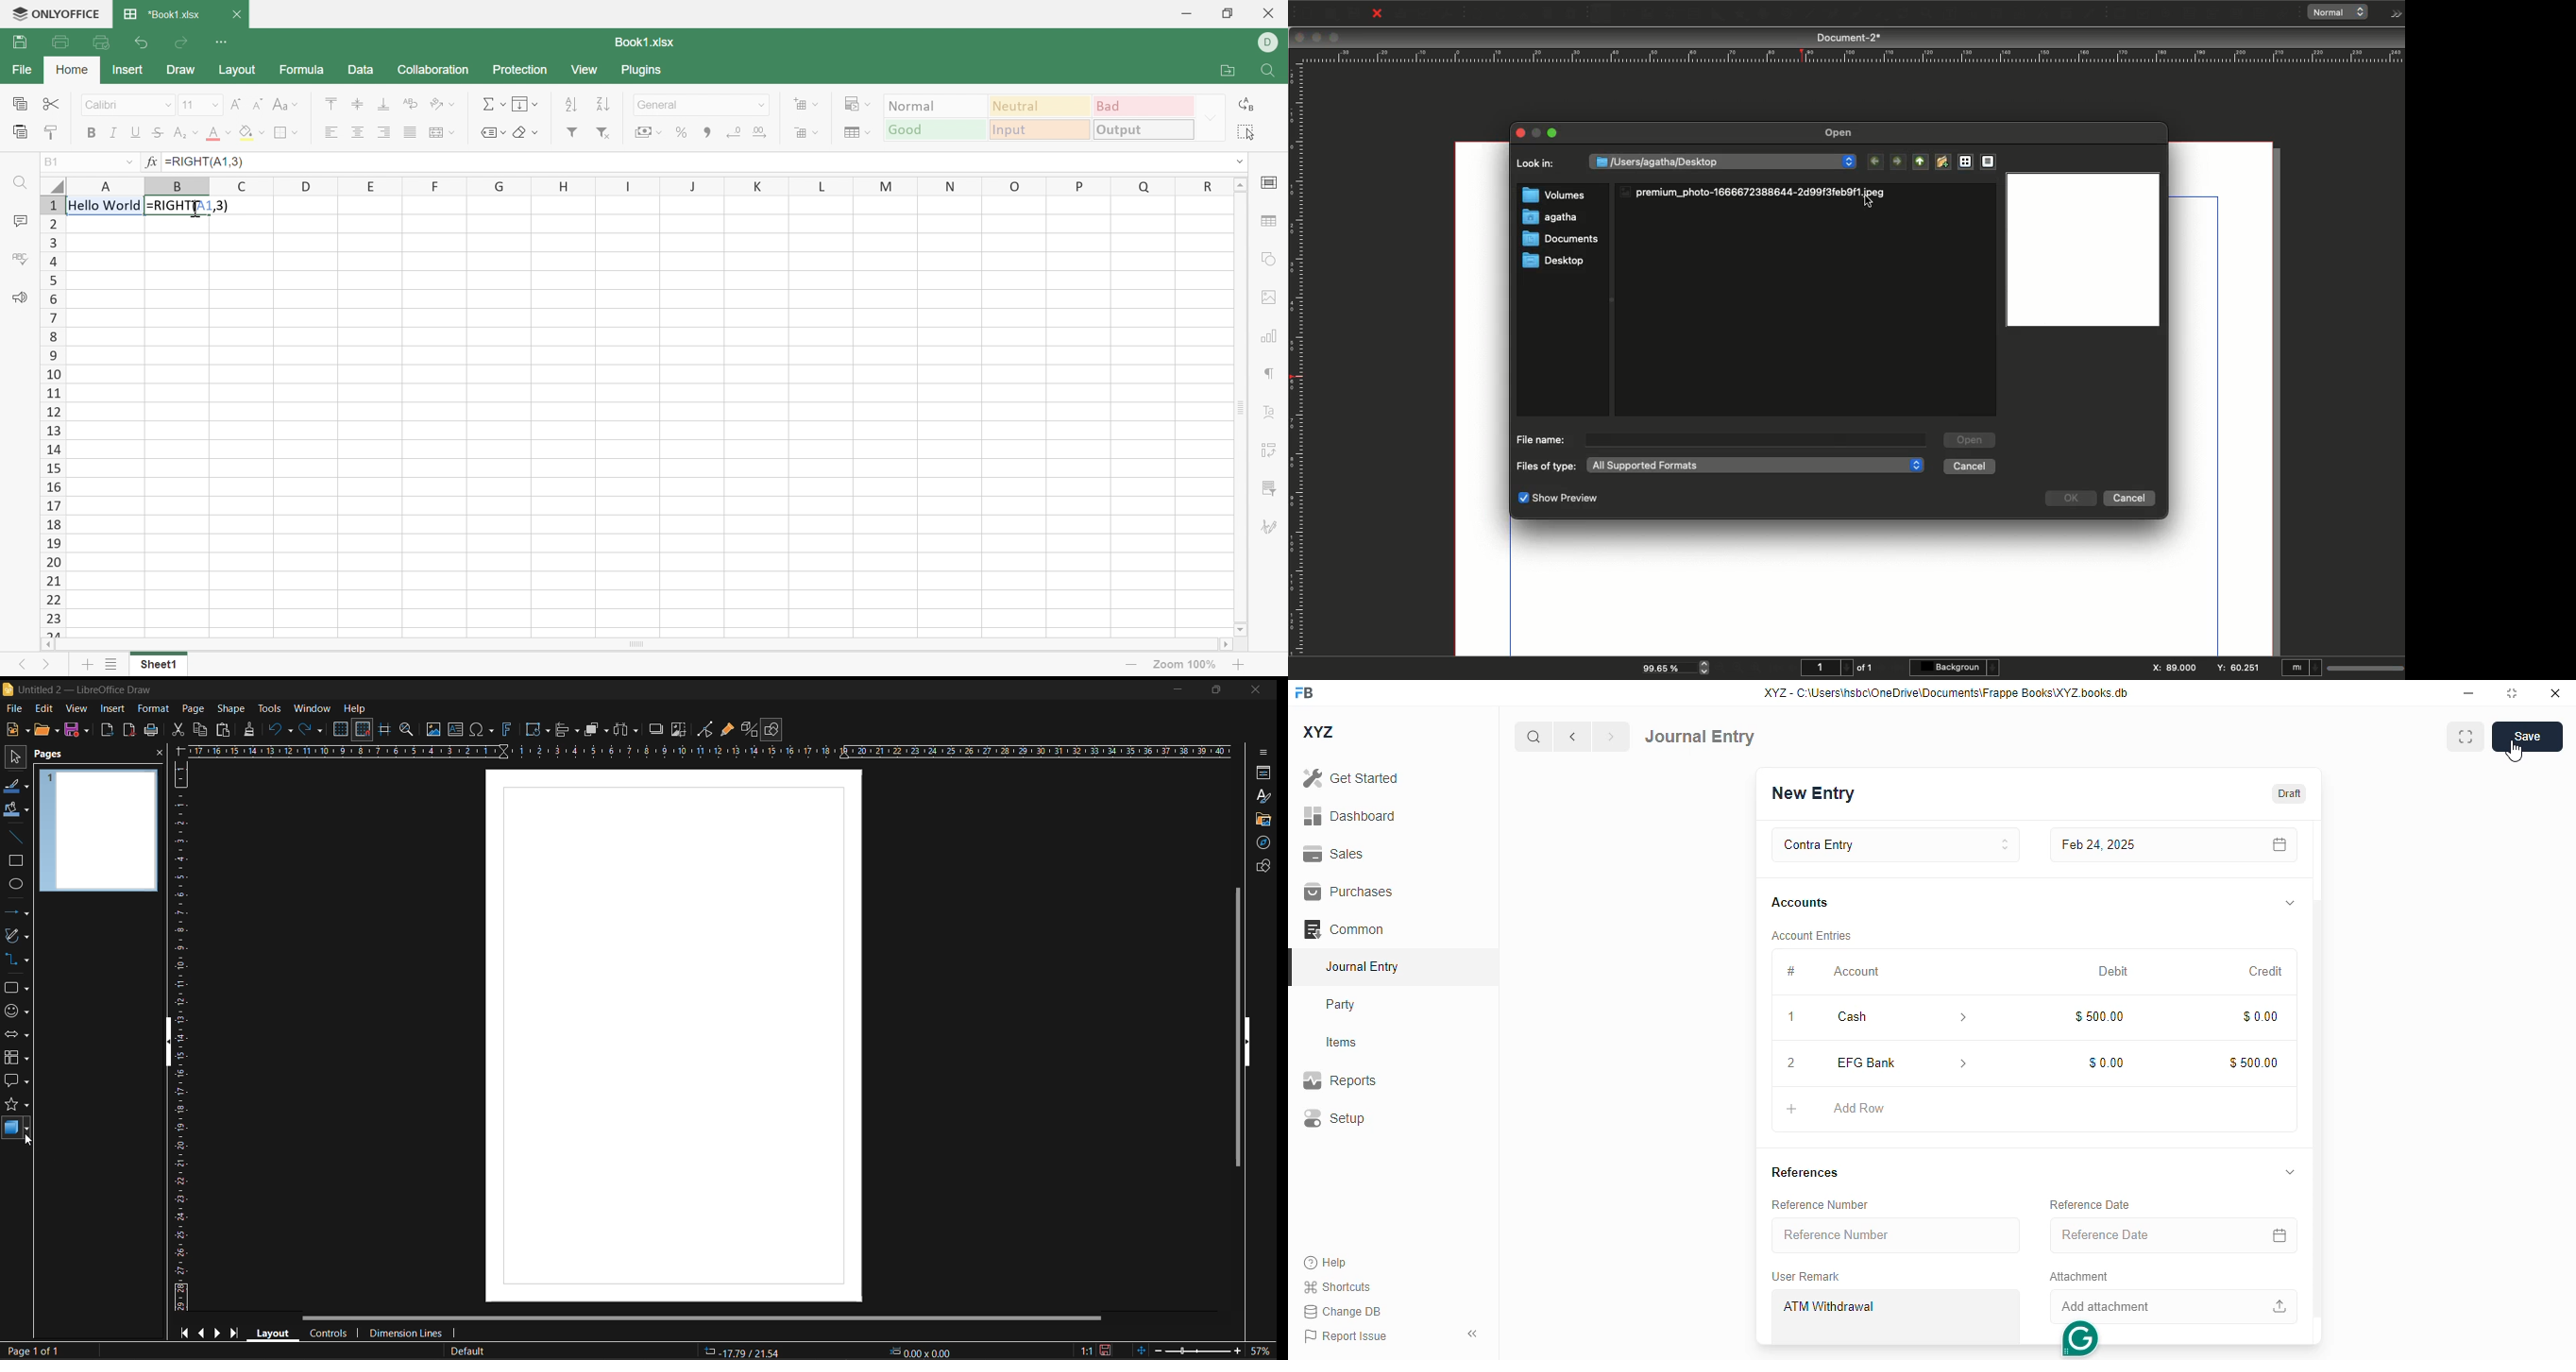 The height and width of the screenshot is (1372, 2576). Describe the element at coordinates (2302, 669) in the screenshot. I see `mI` at that location.